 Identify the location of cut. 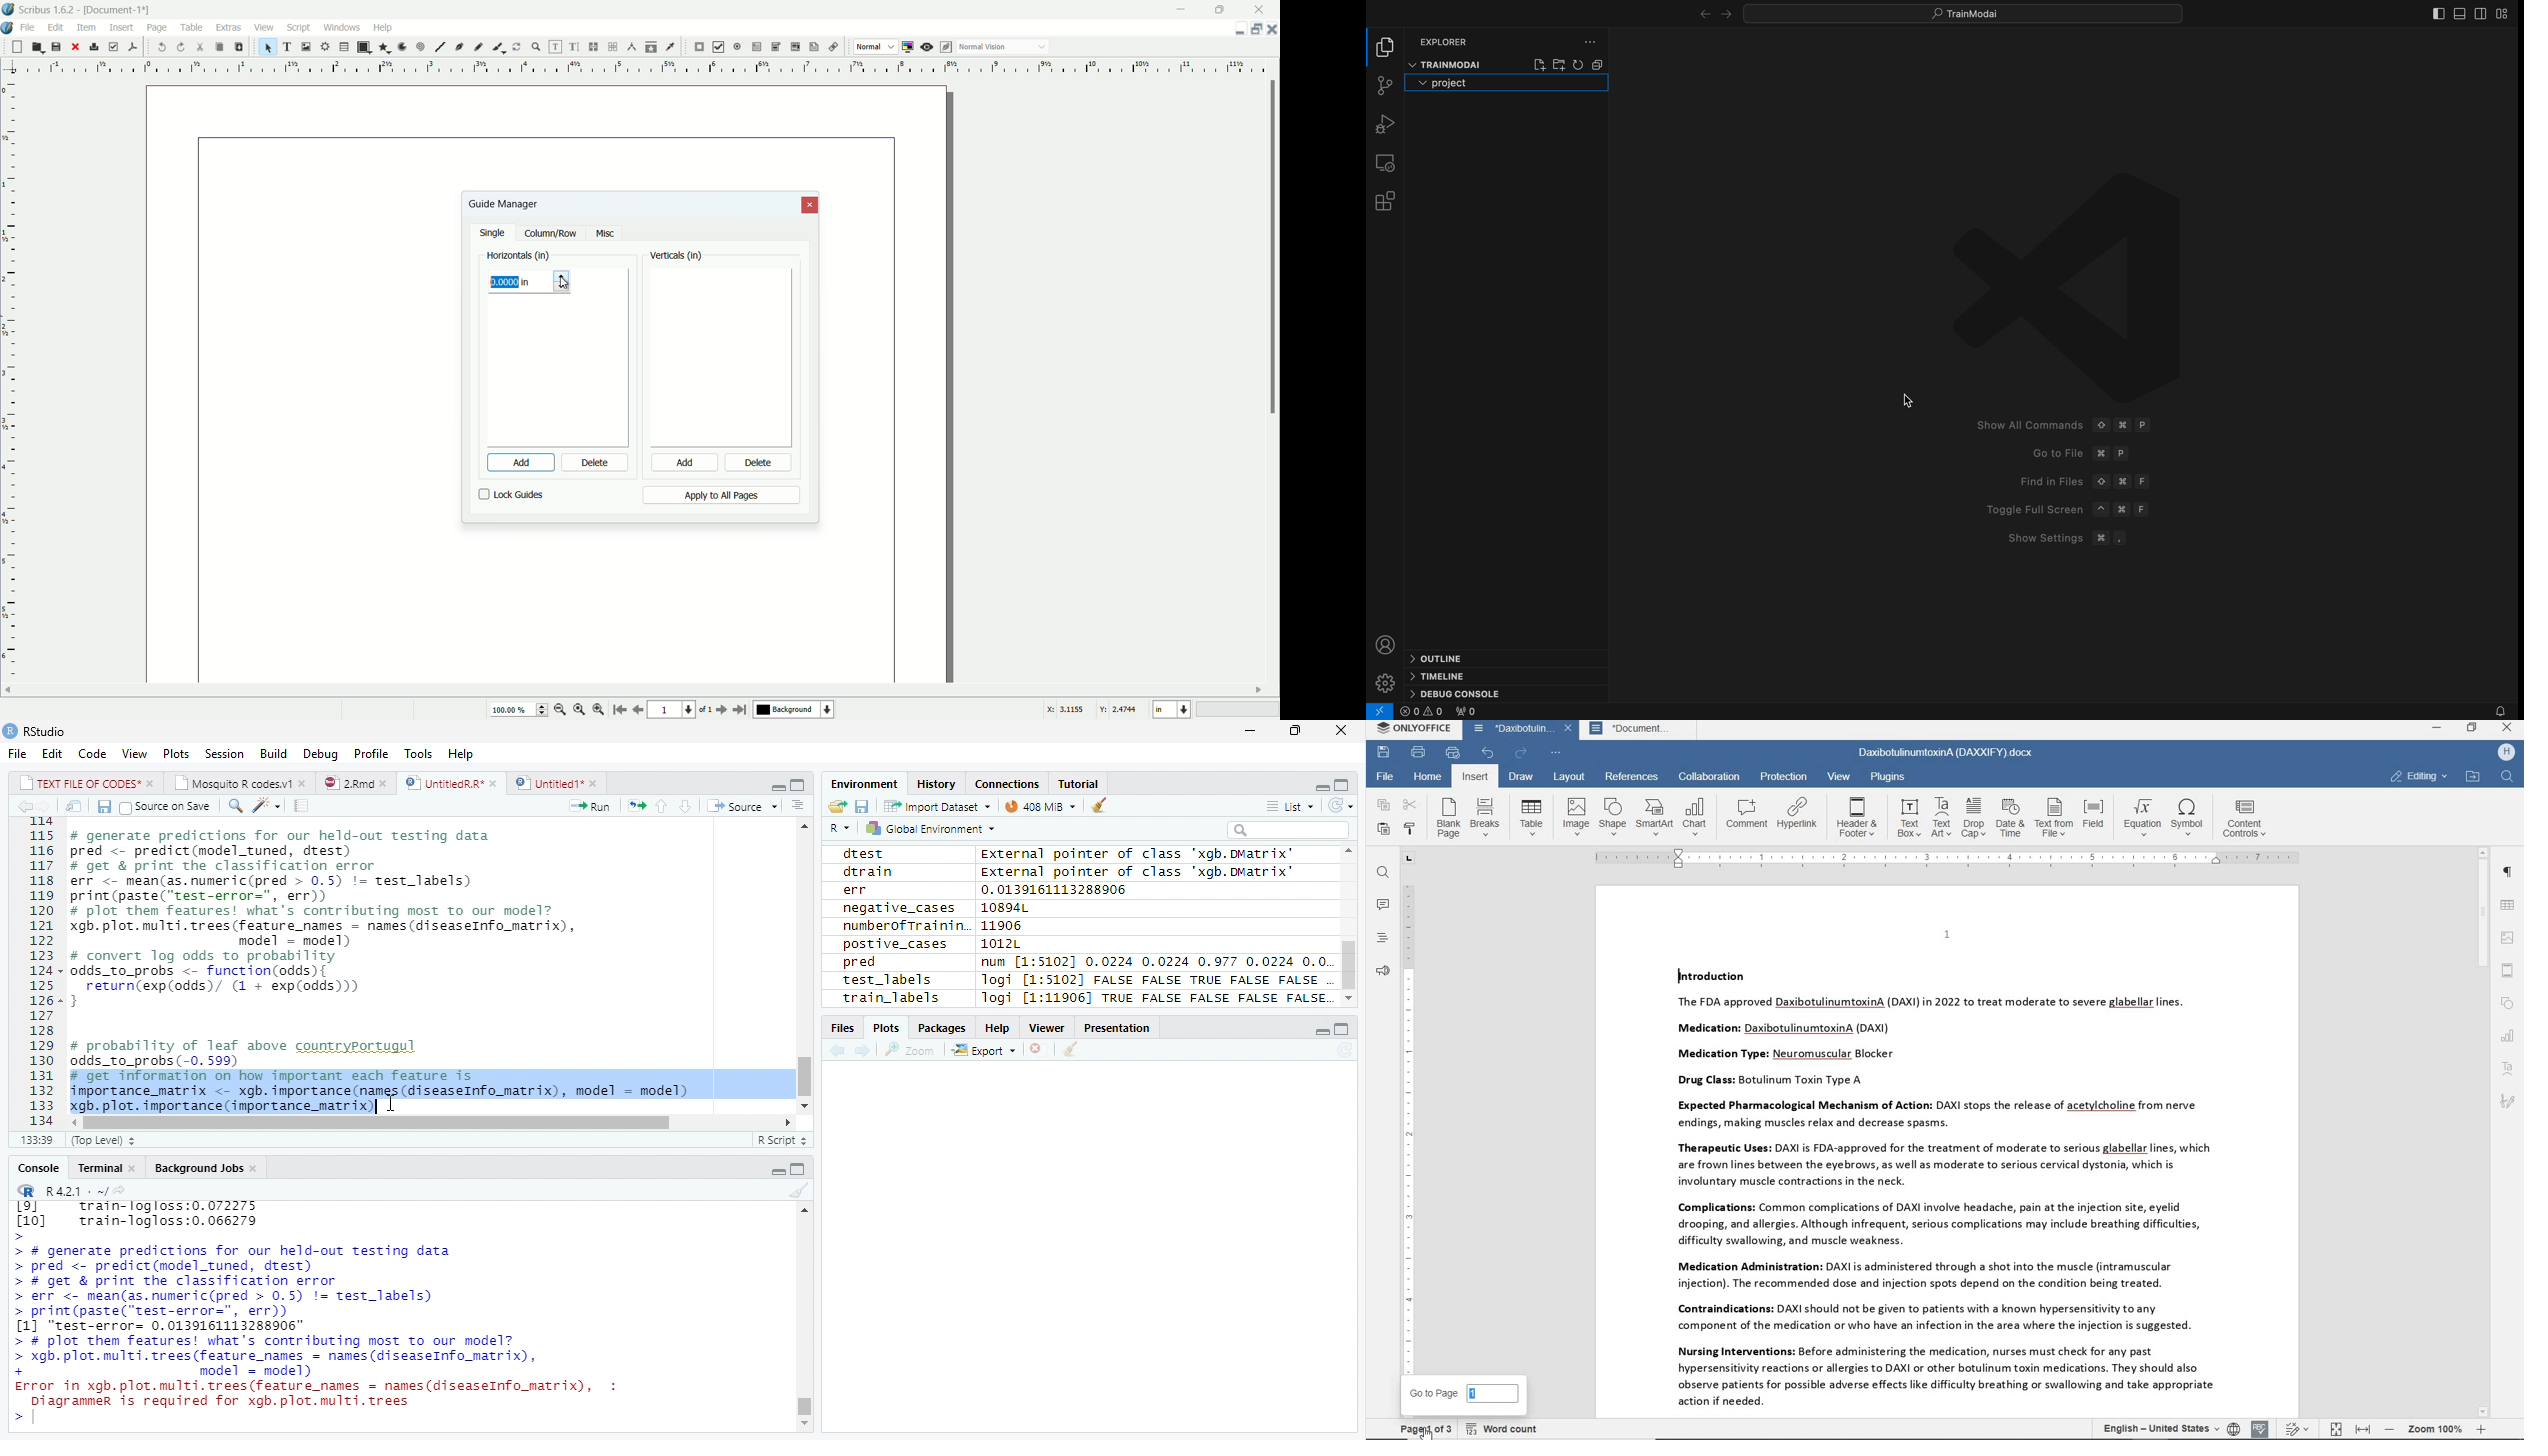
(201, 47).